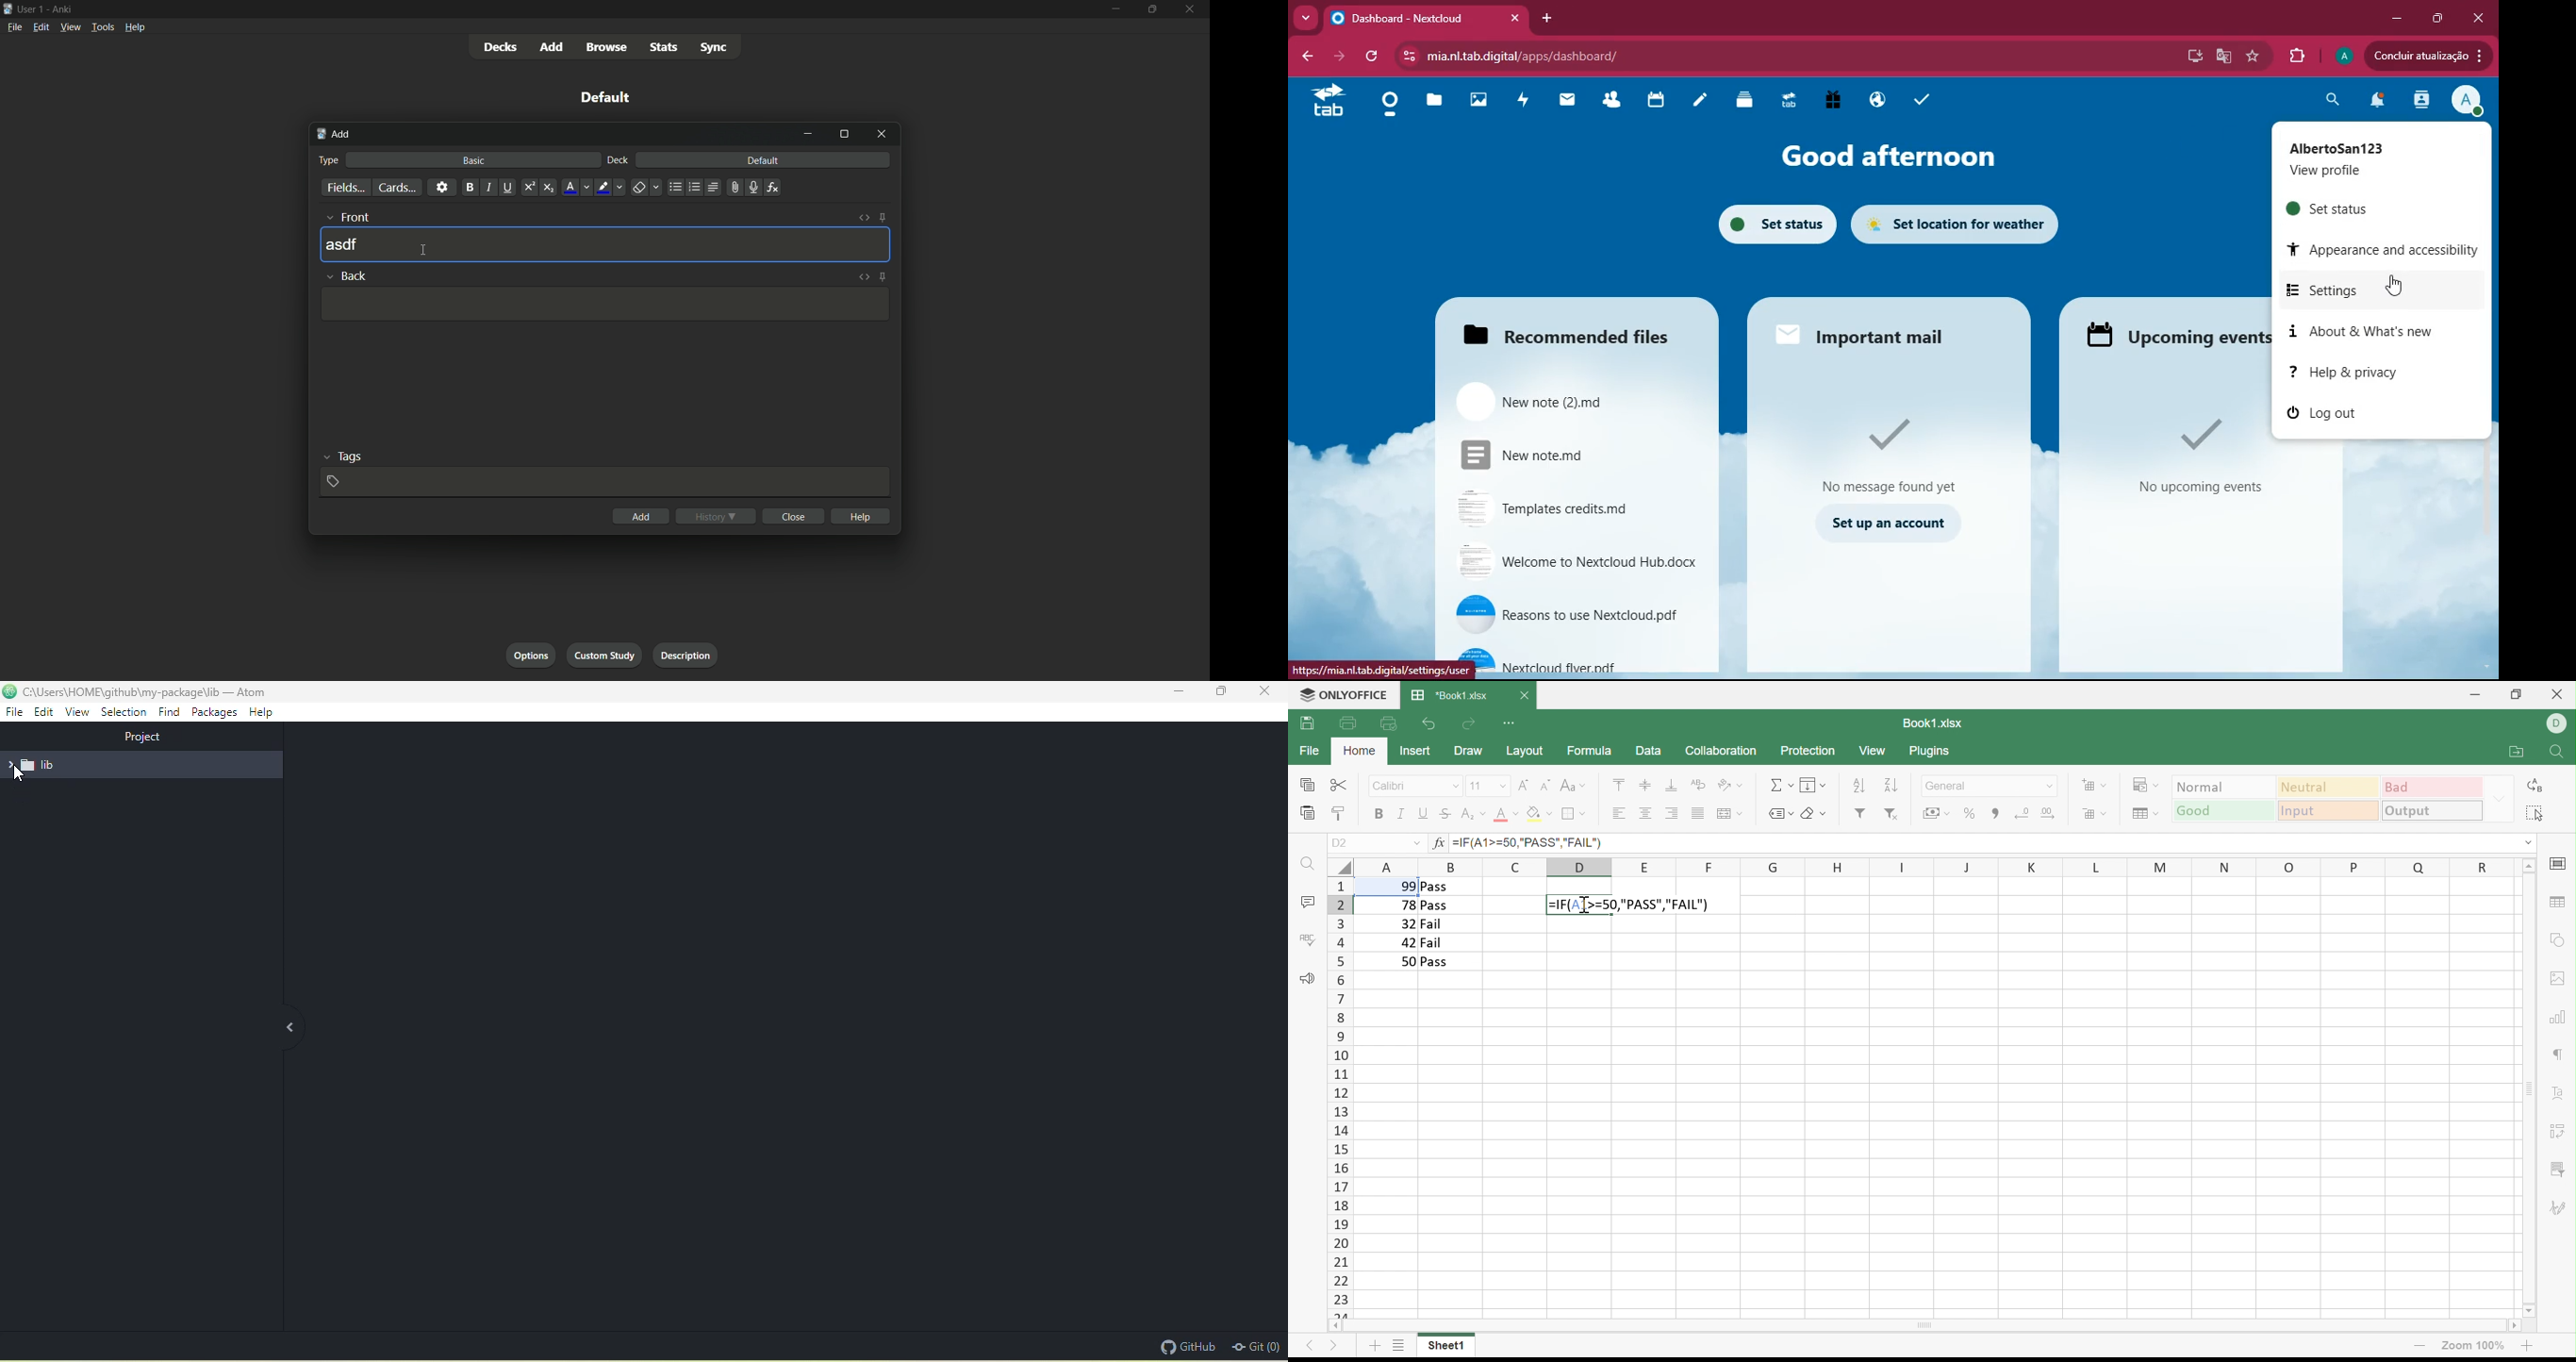  What do you see at coordinates (1548, 16) in the screenshot?
I see `add tab` at bounding box center [1548, 16].